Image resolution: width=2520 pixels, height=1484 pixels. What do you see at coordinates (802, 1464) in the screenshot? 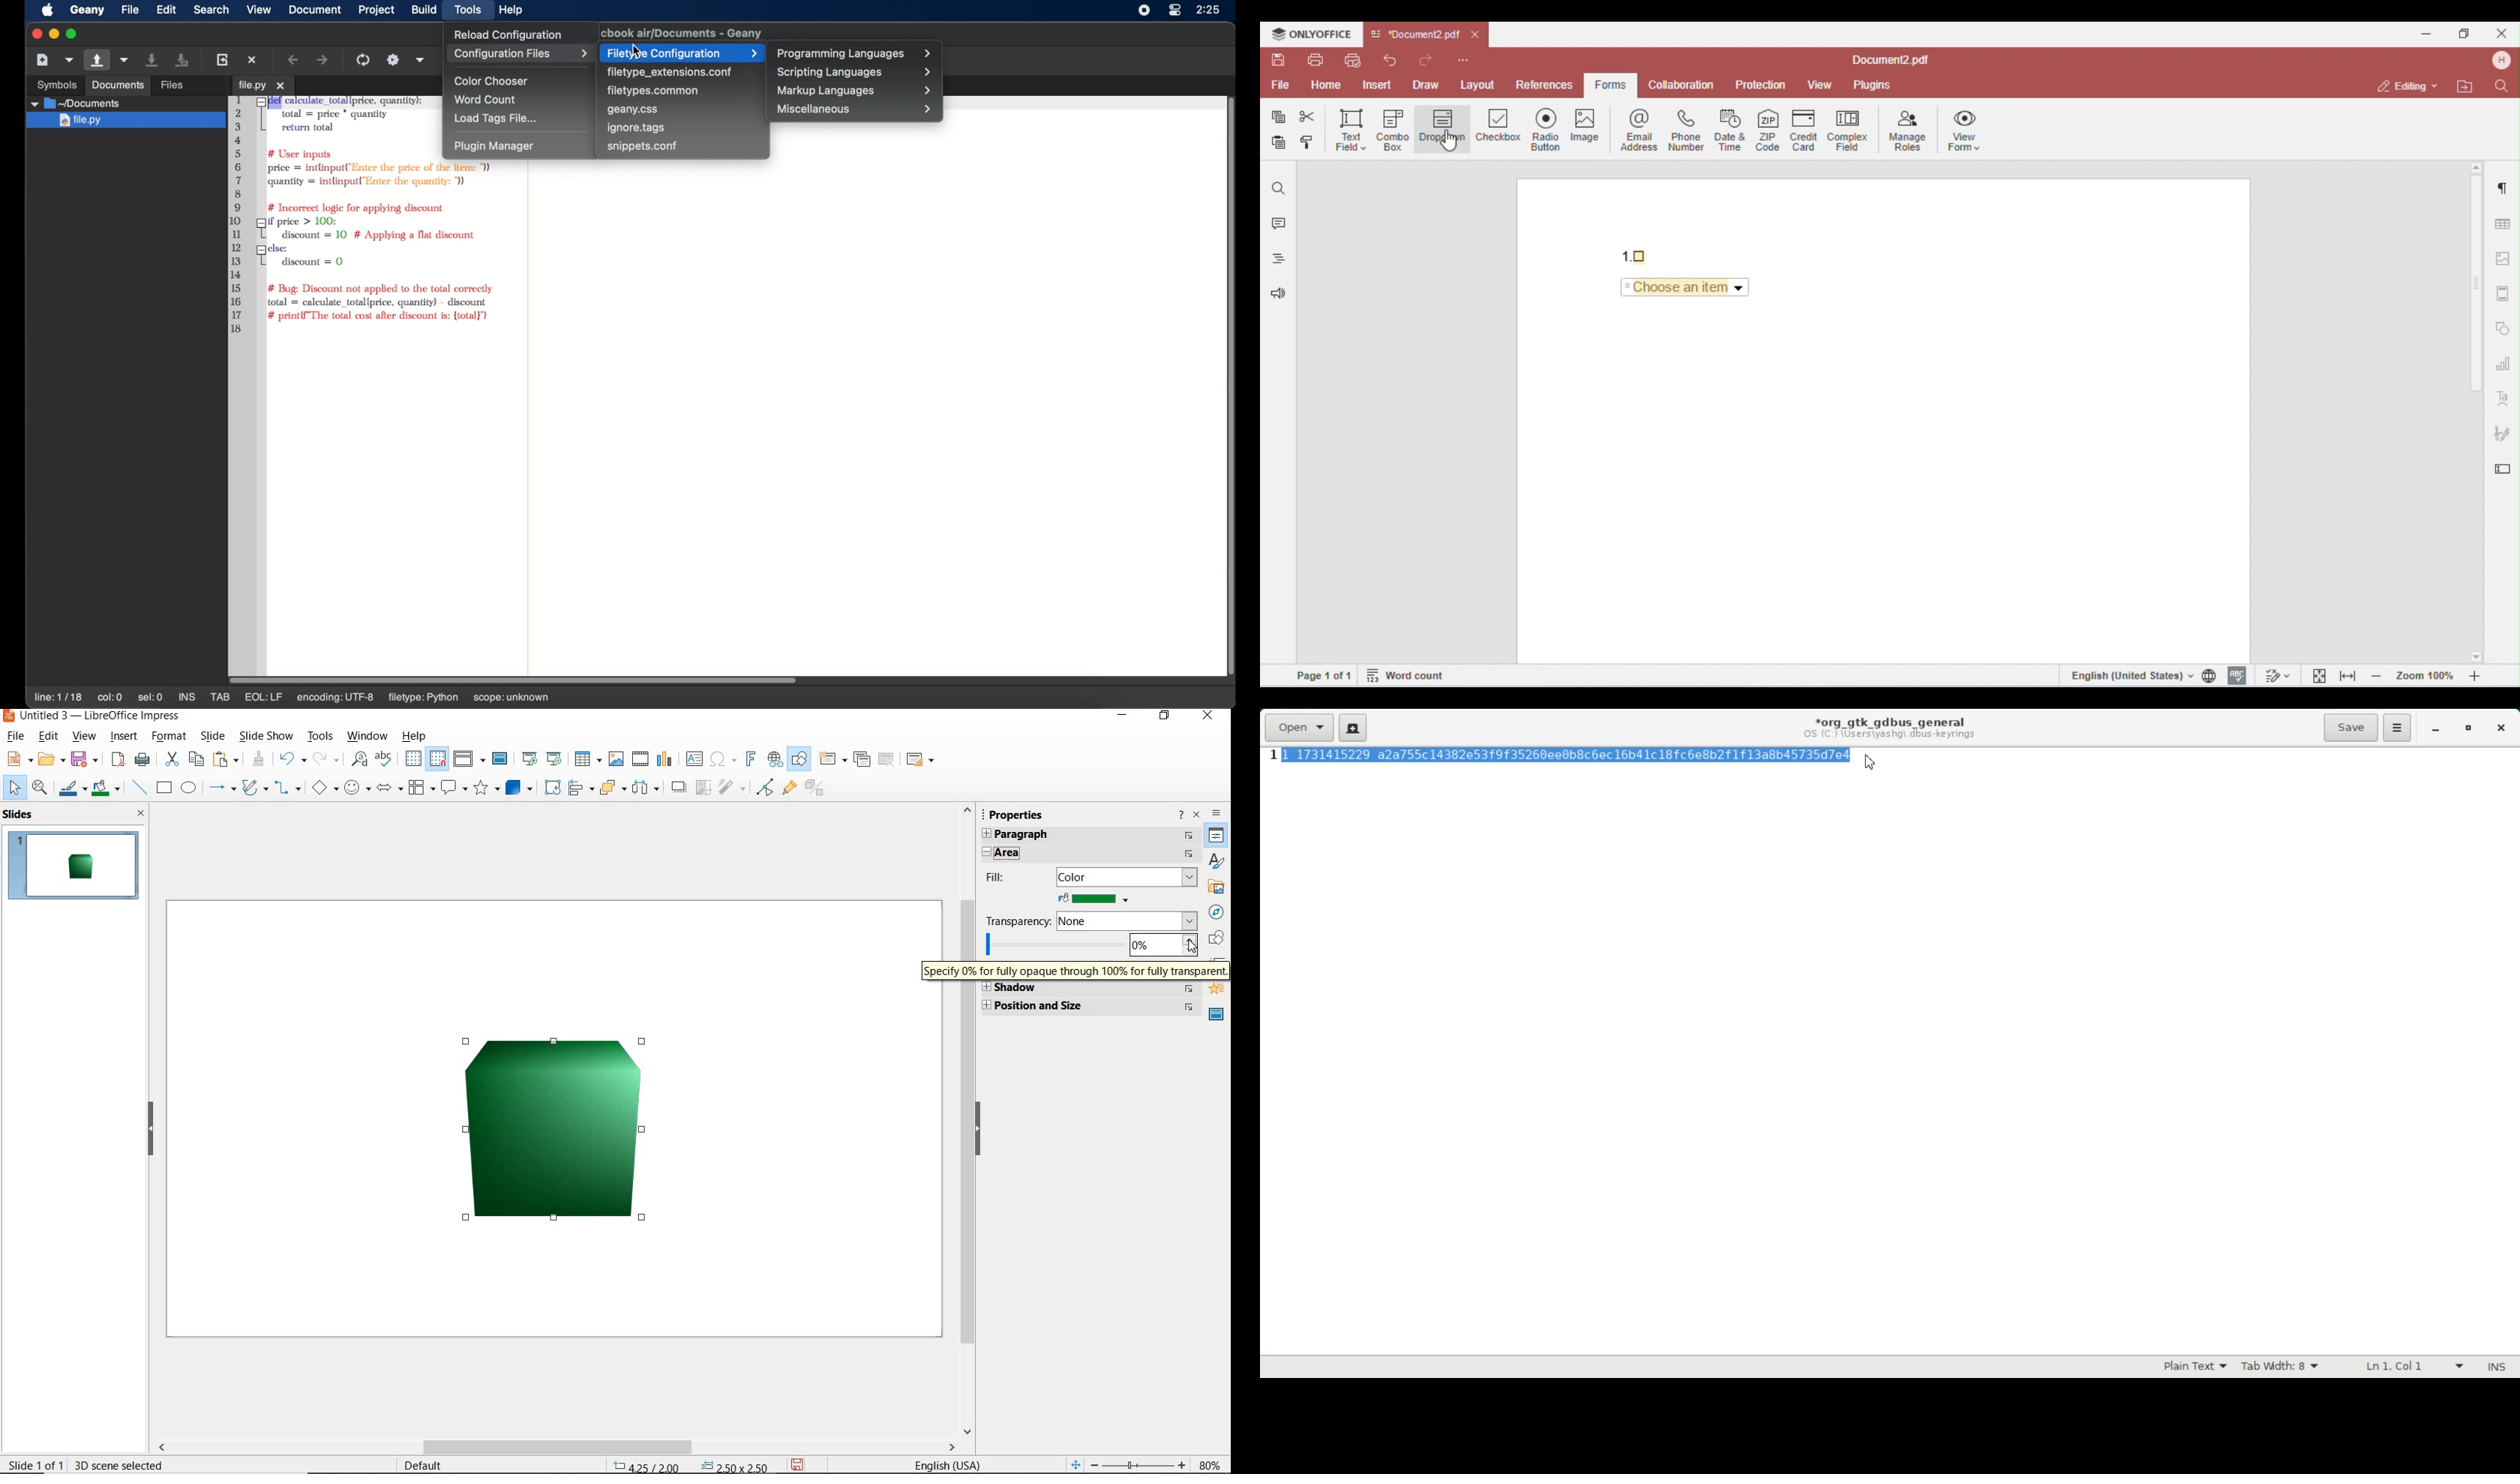
I see `SAVE` at bounding box center [802, 1464].